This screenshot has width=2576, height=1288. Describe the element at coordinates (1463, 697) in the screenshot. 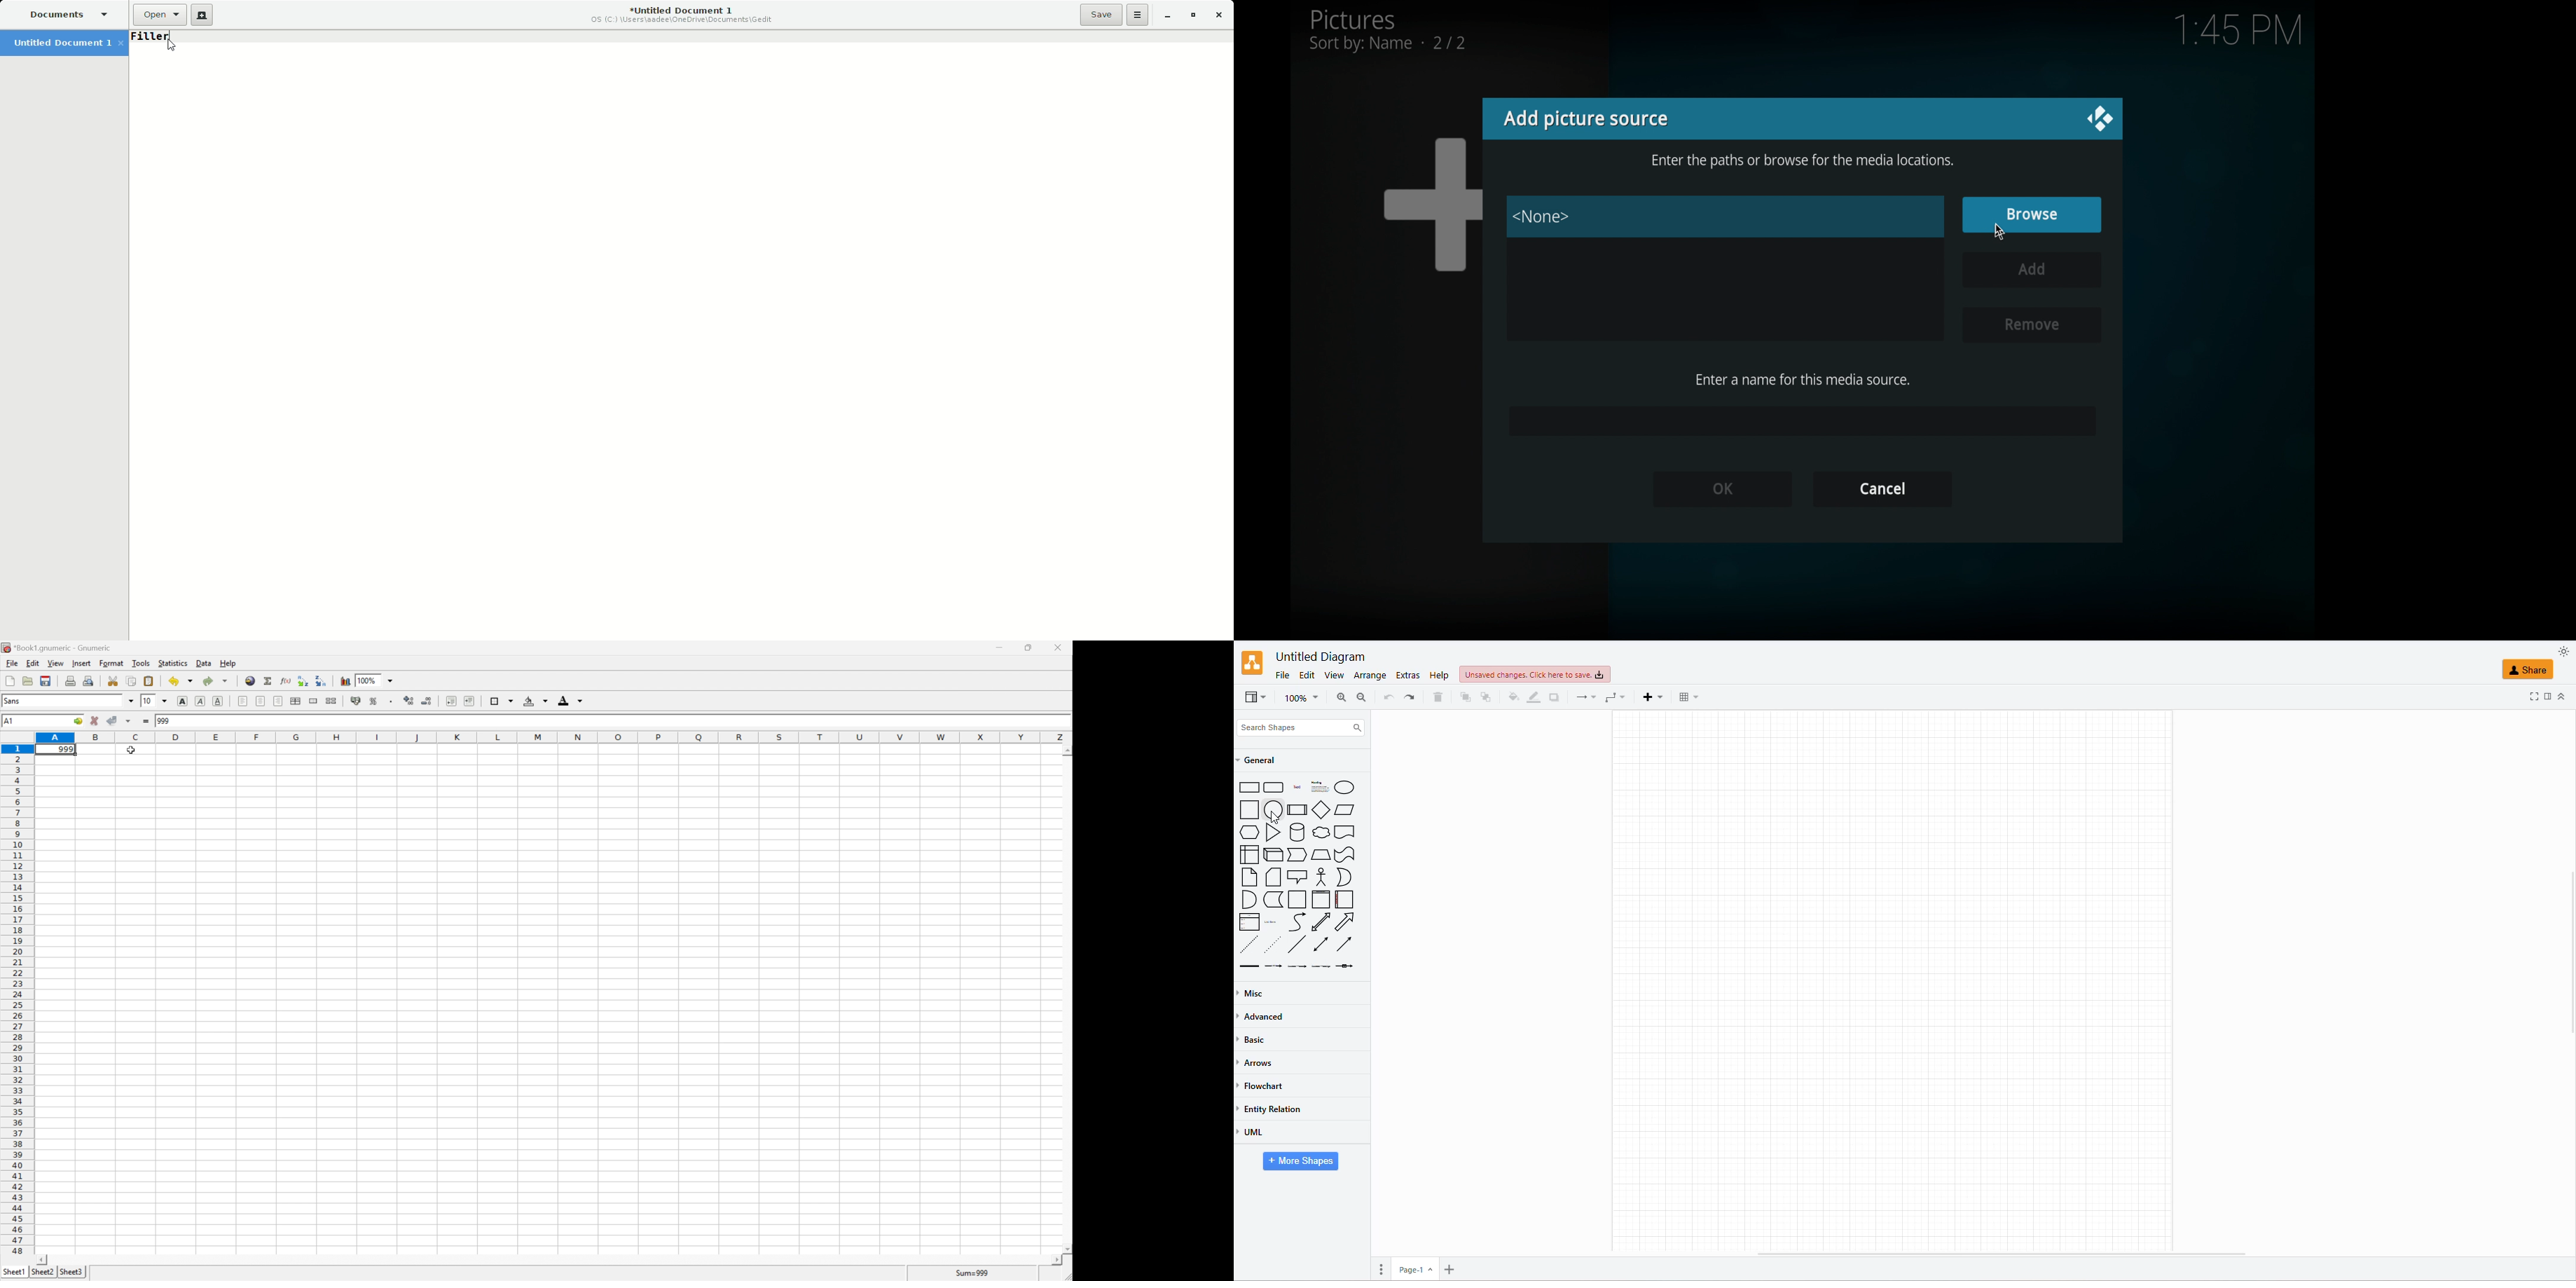

I see `TO FRONT` at that location.